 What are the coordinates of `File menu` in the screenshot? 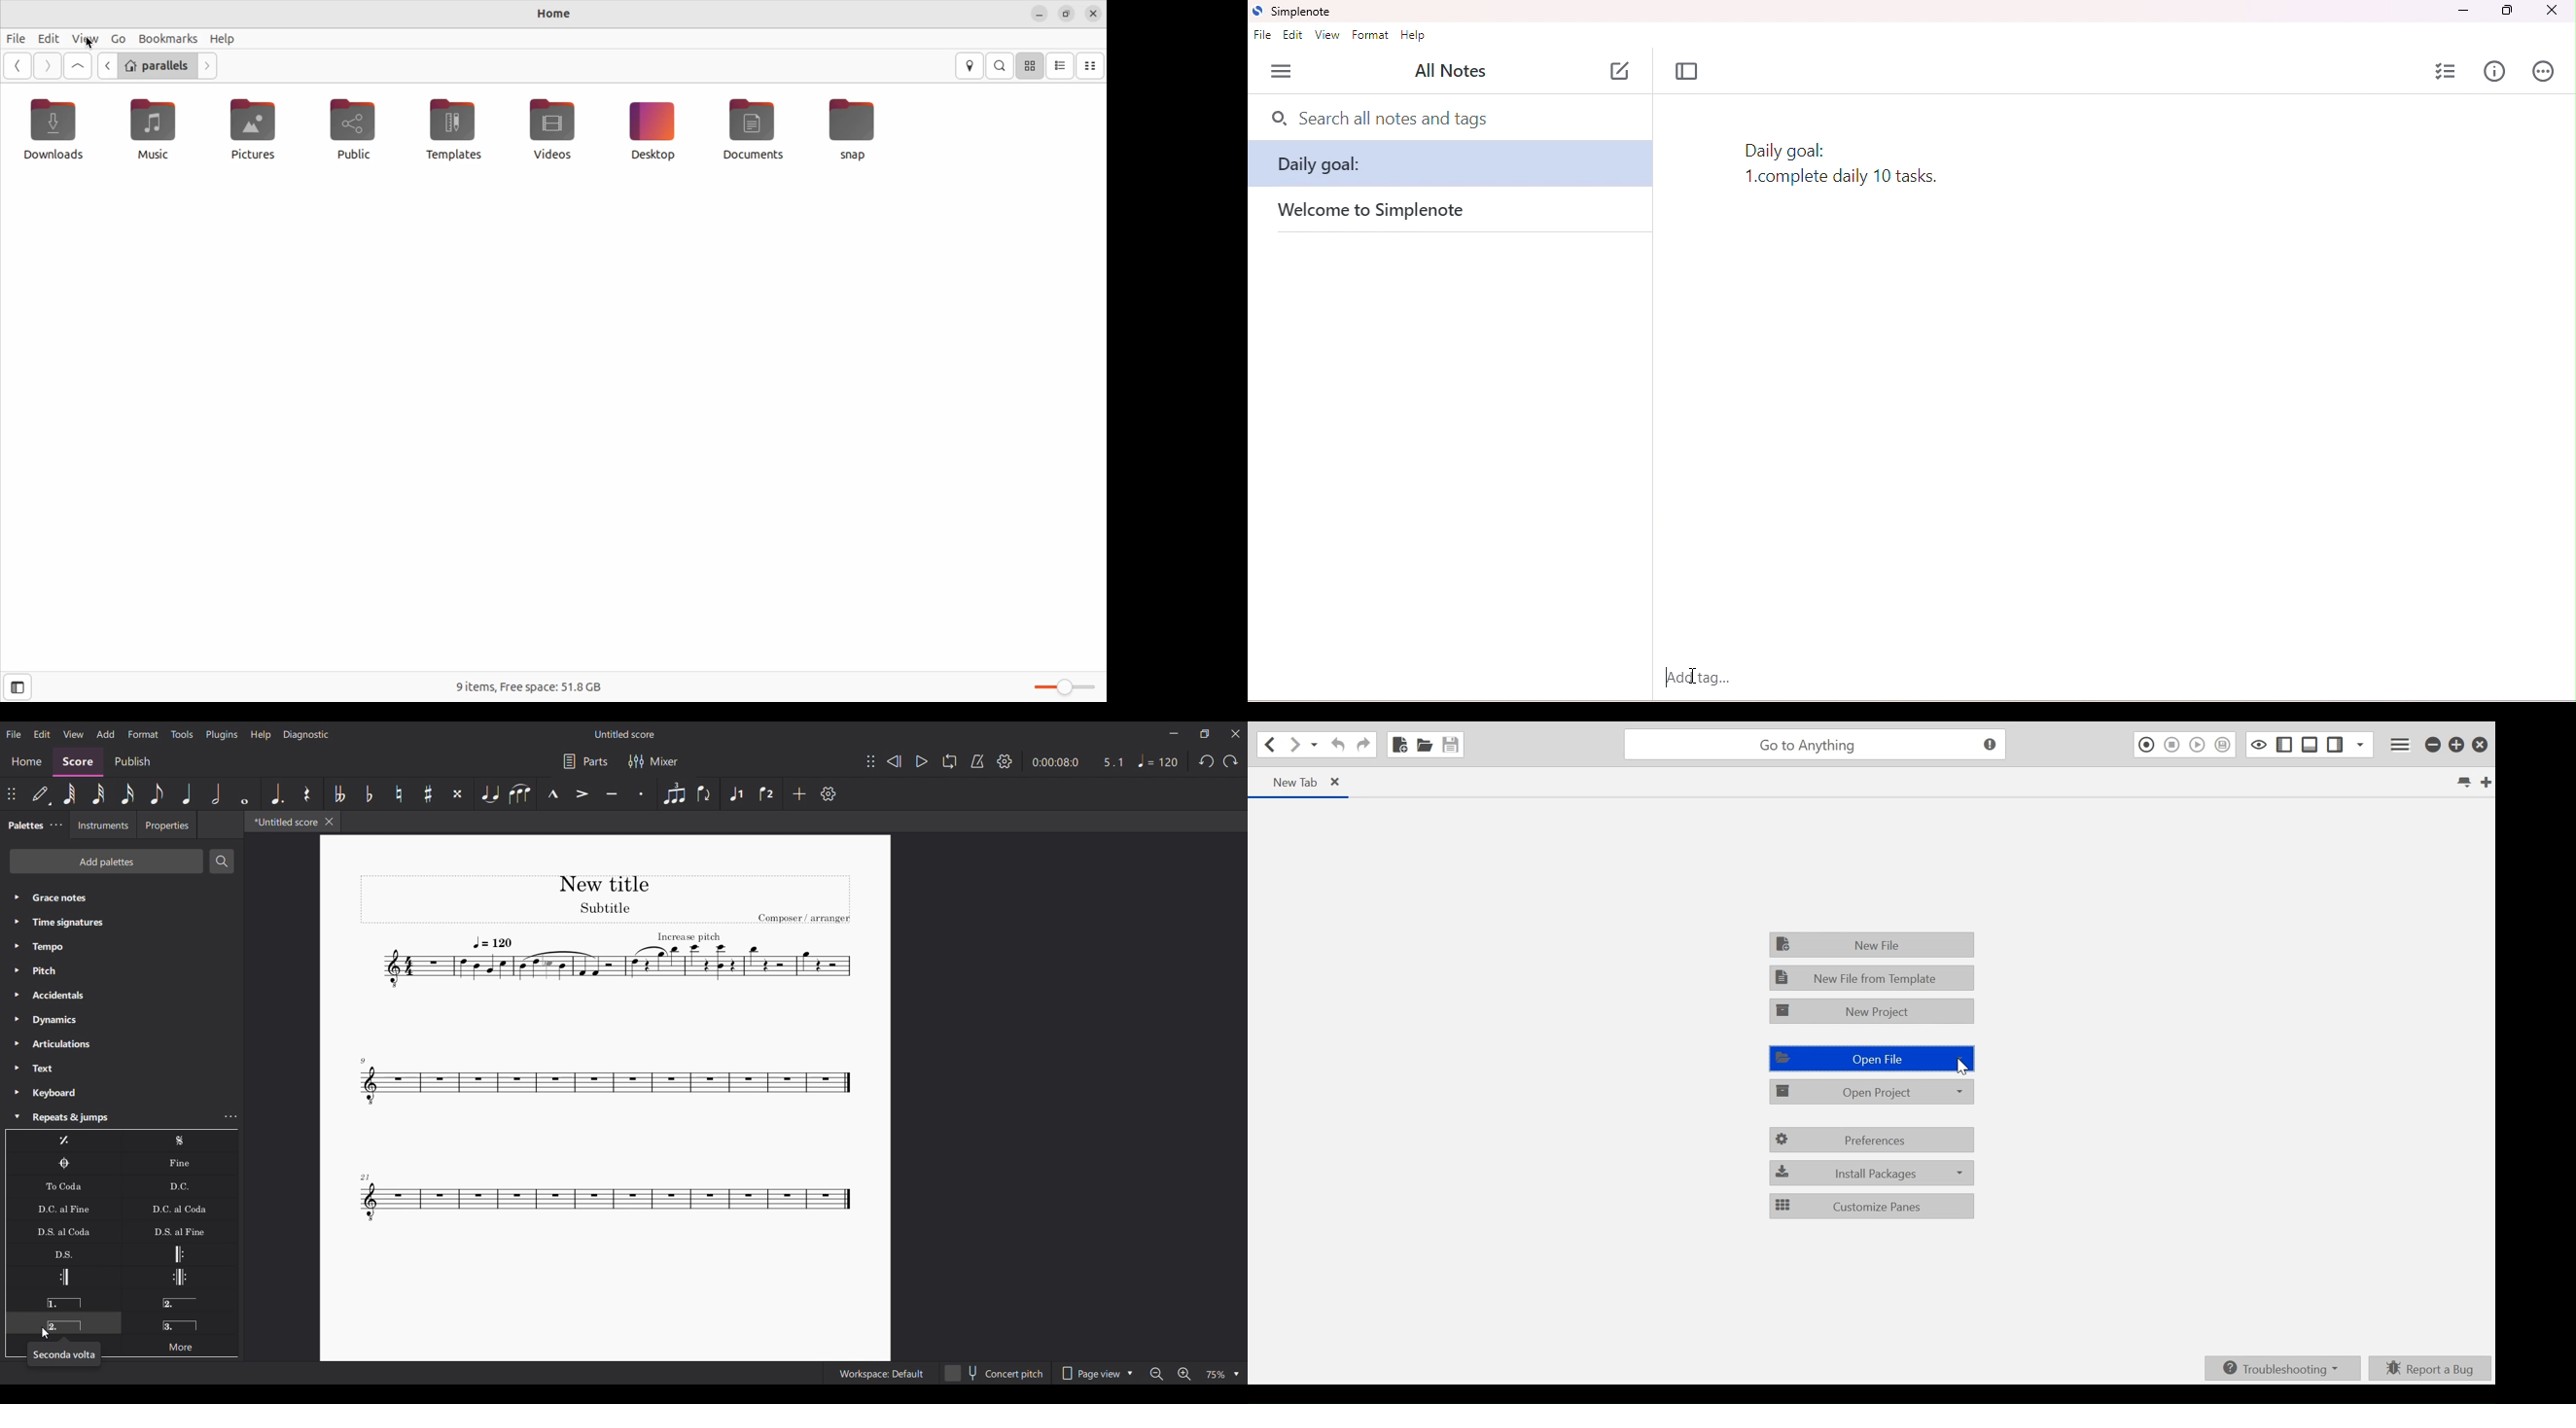 It's located at (14, 734).